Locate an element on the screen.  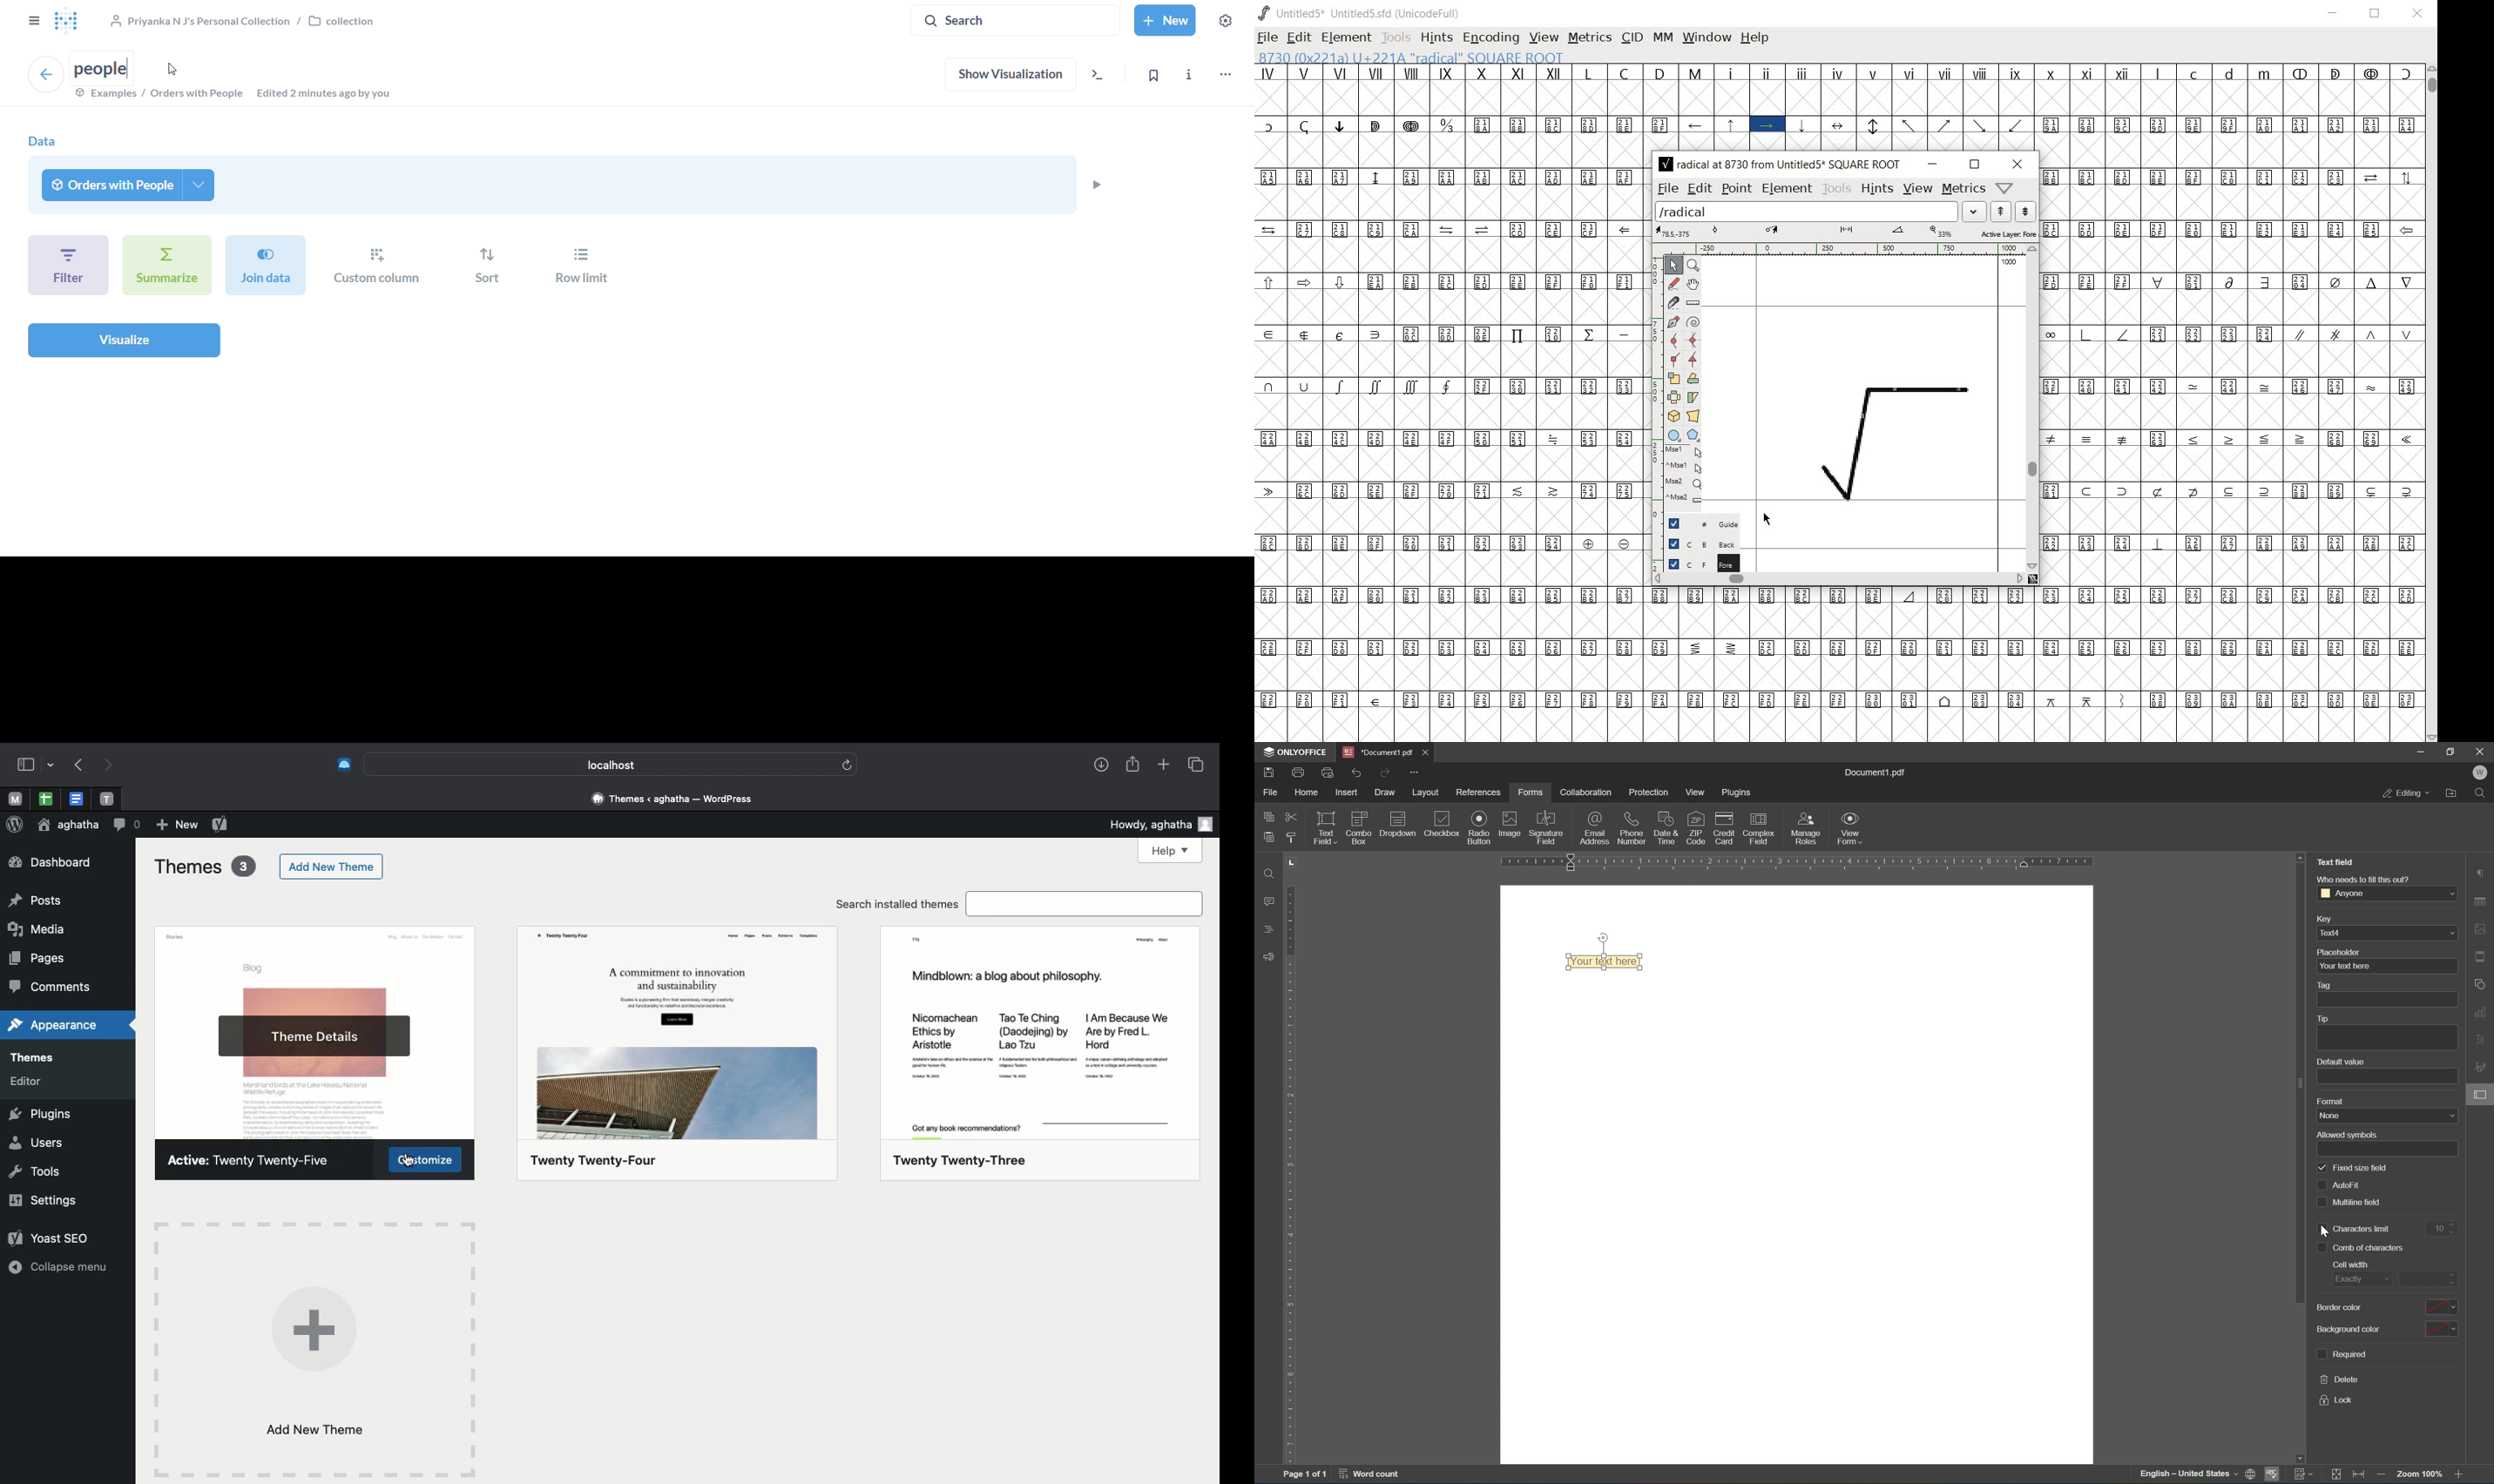
paragraph settings is located at coordinates (2481, 873).